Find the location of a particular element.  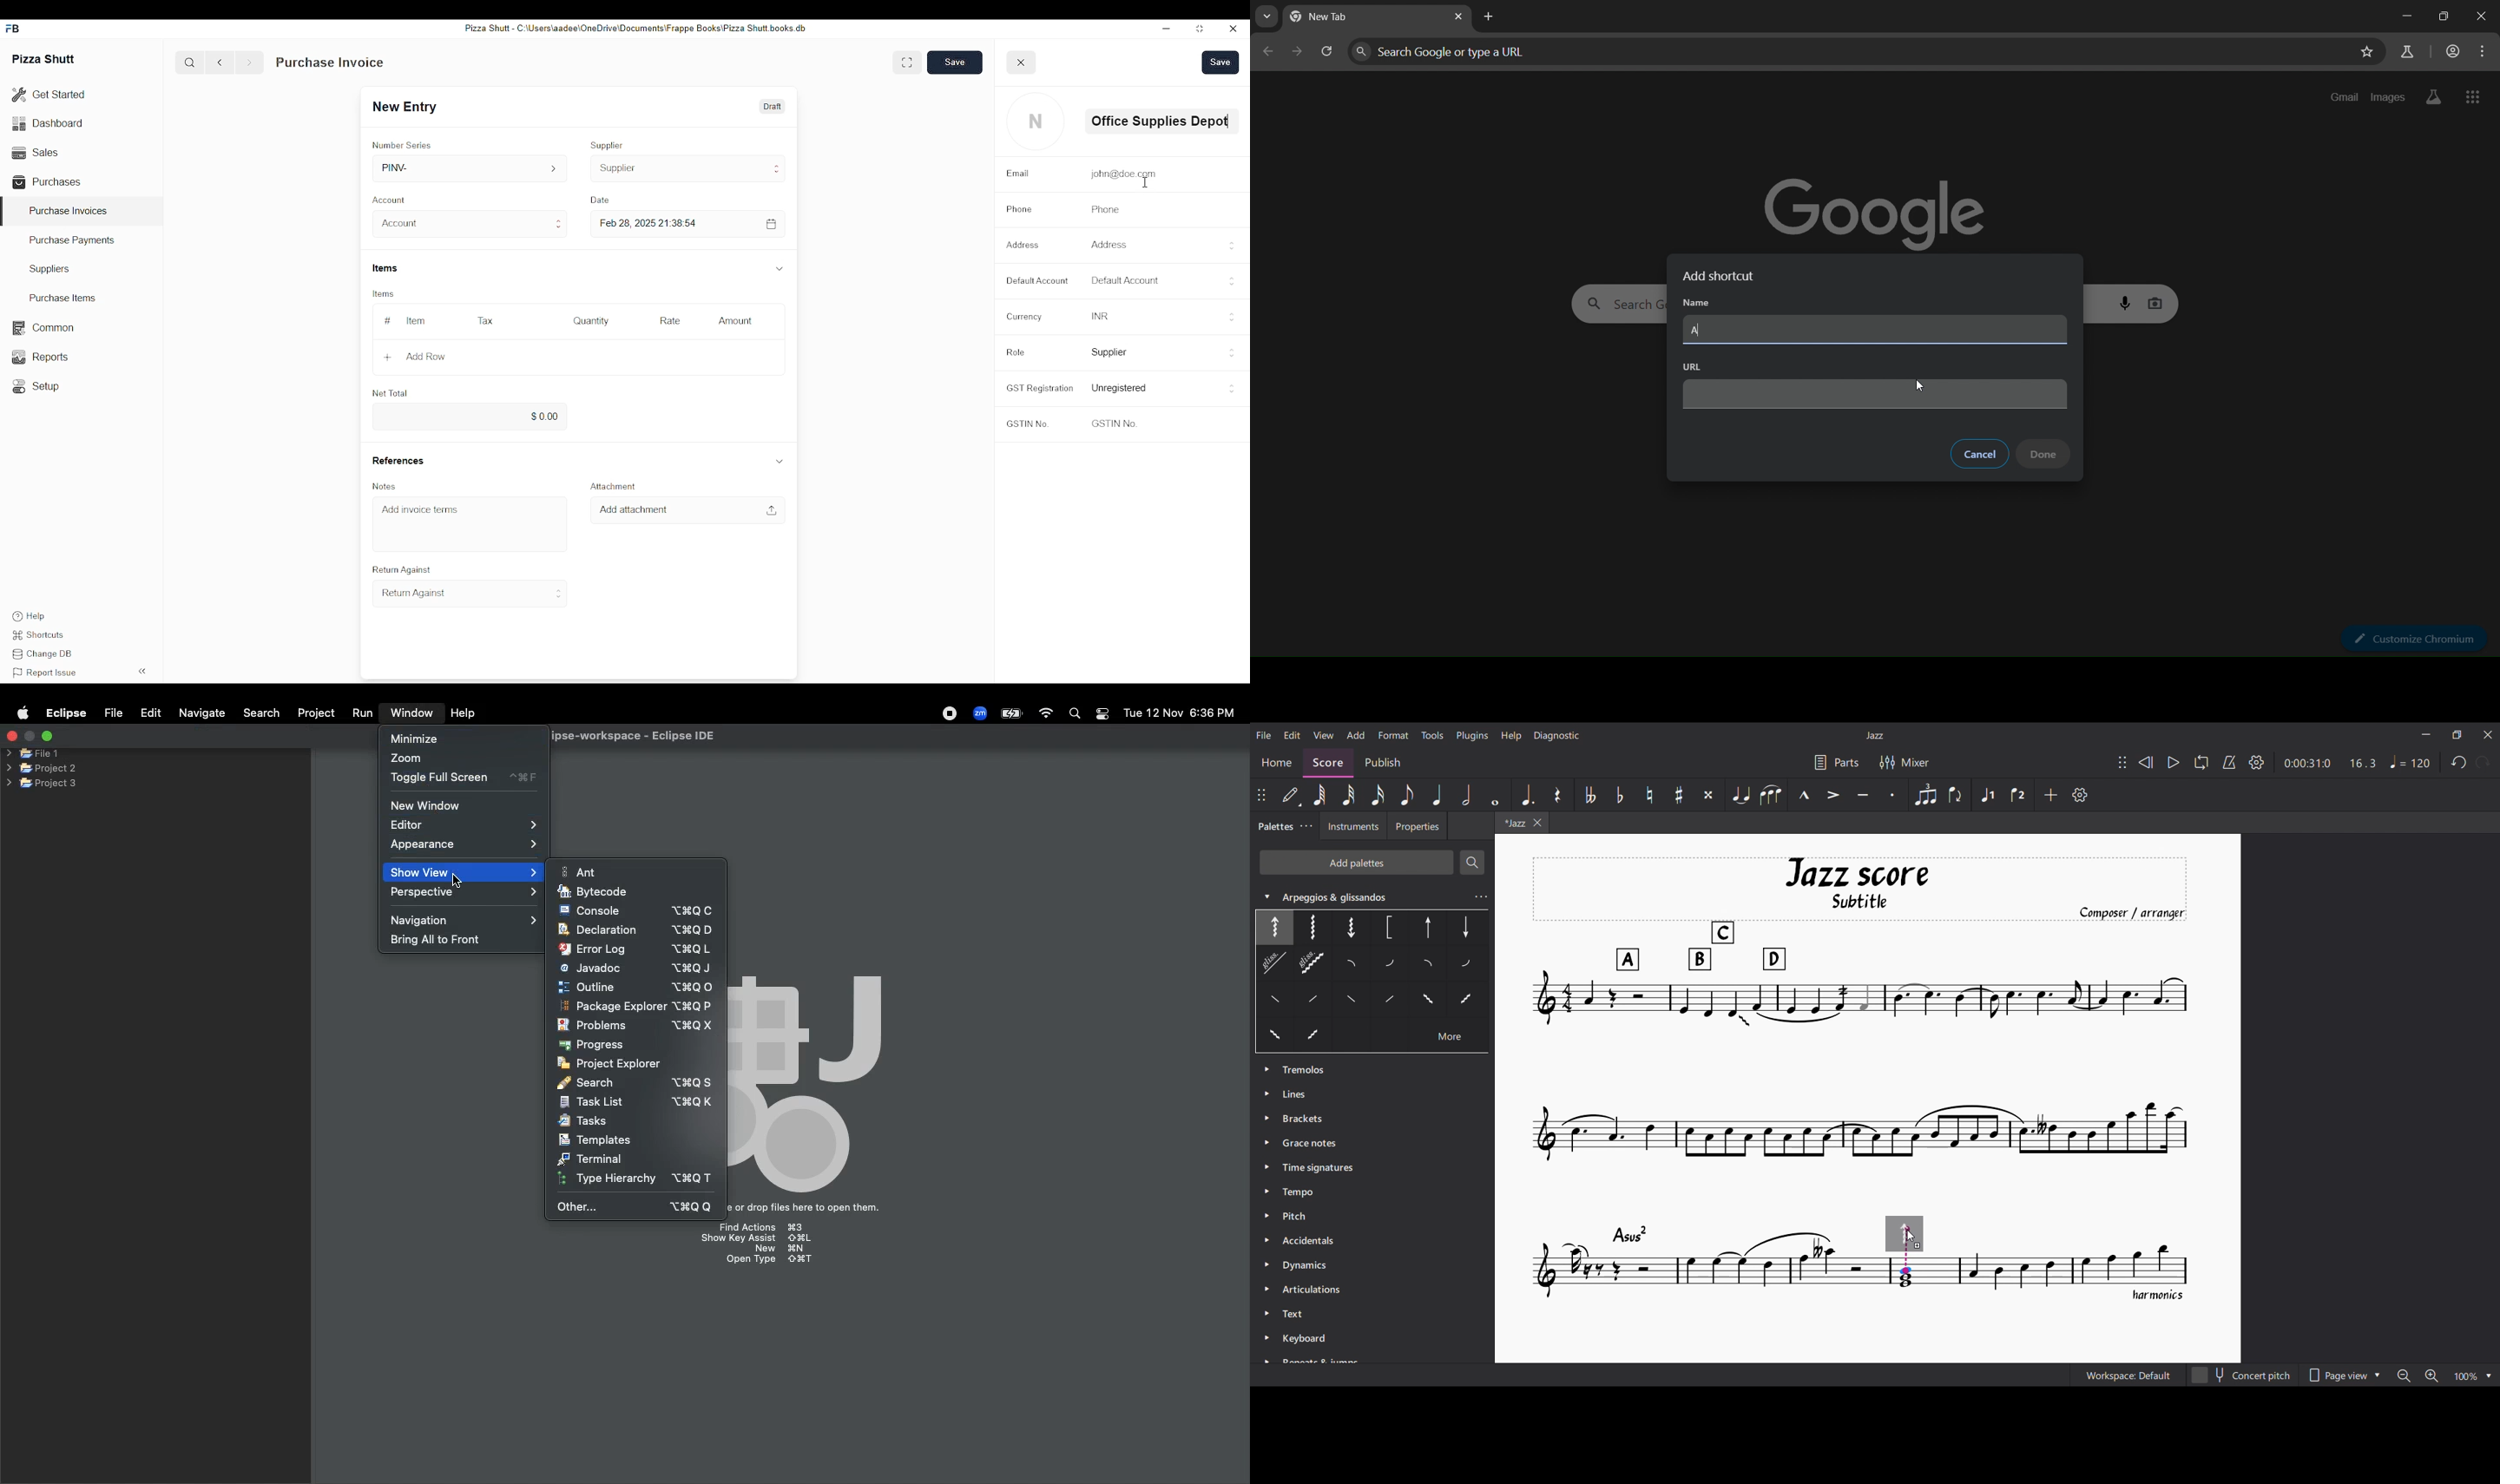

Address is located at coordinates (1025, 244).